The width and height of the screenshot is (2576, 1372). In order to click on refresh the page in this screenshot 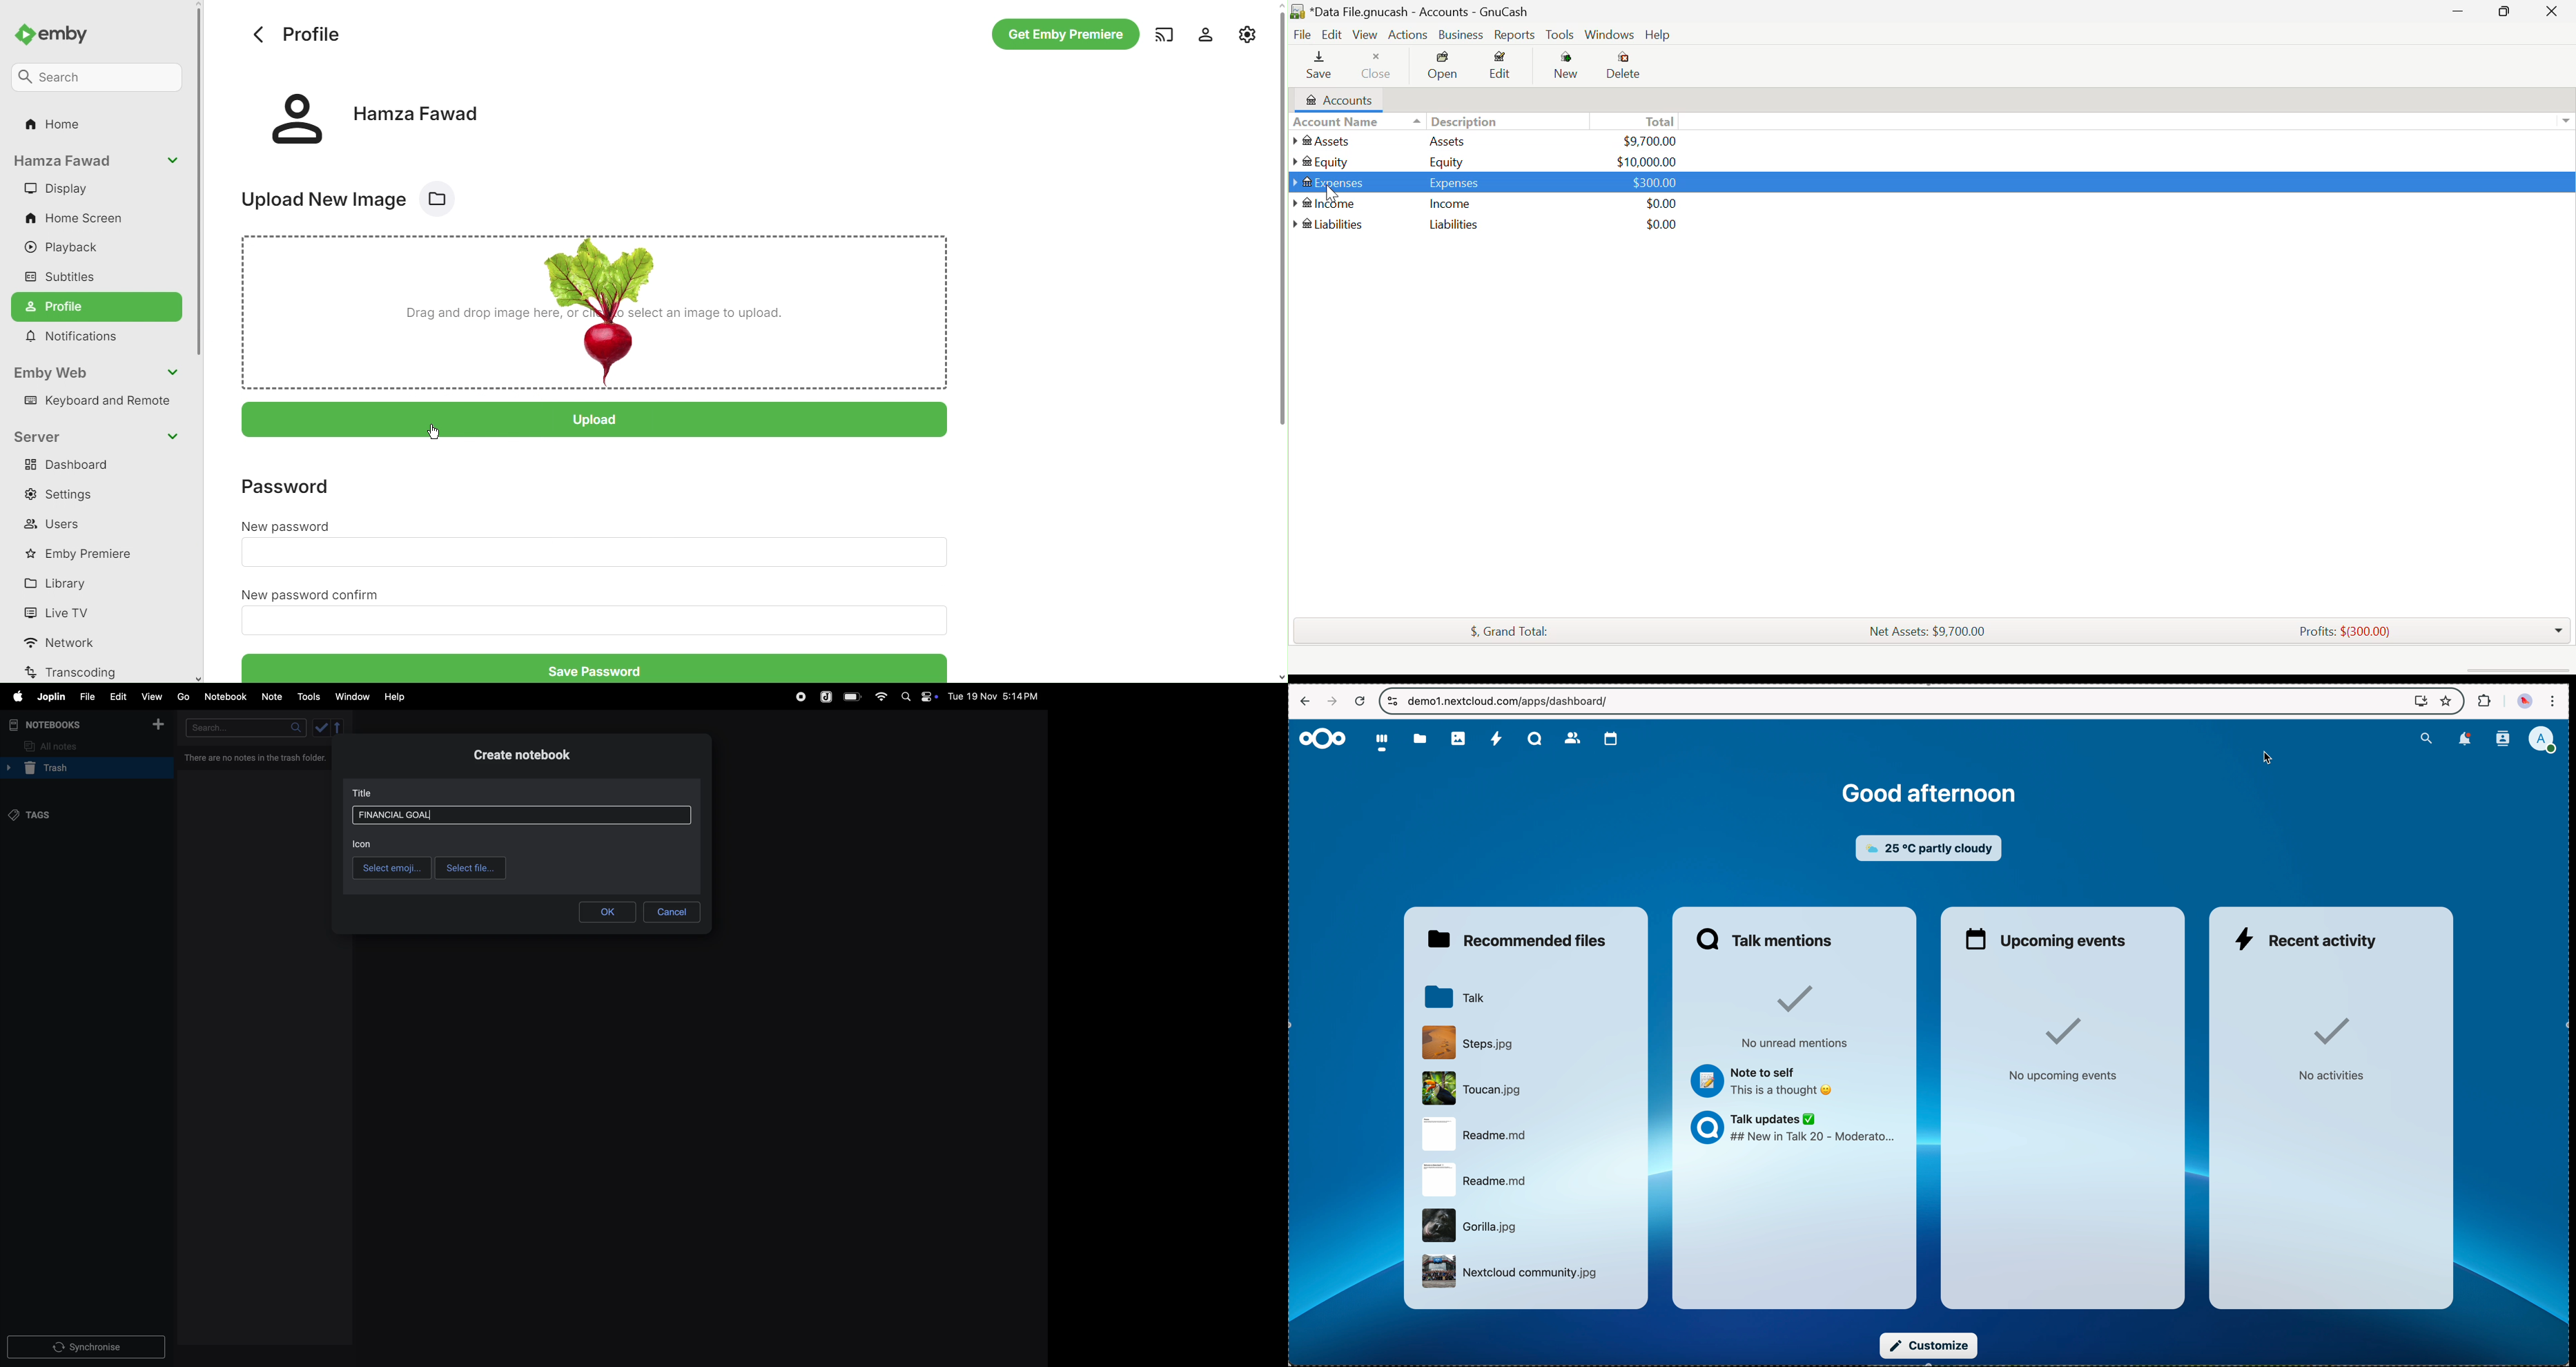, I will do `click(1364, 702)`.